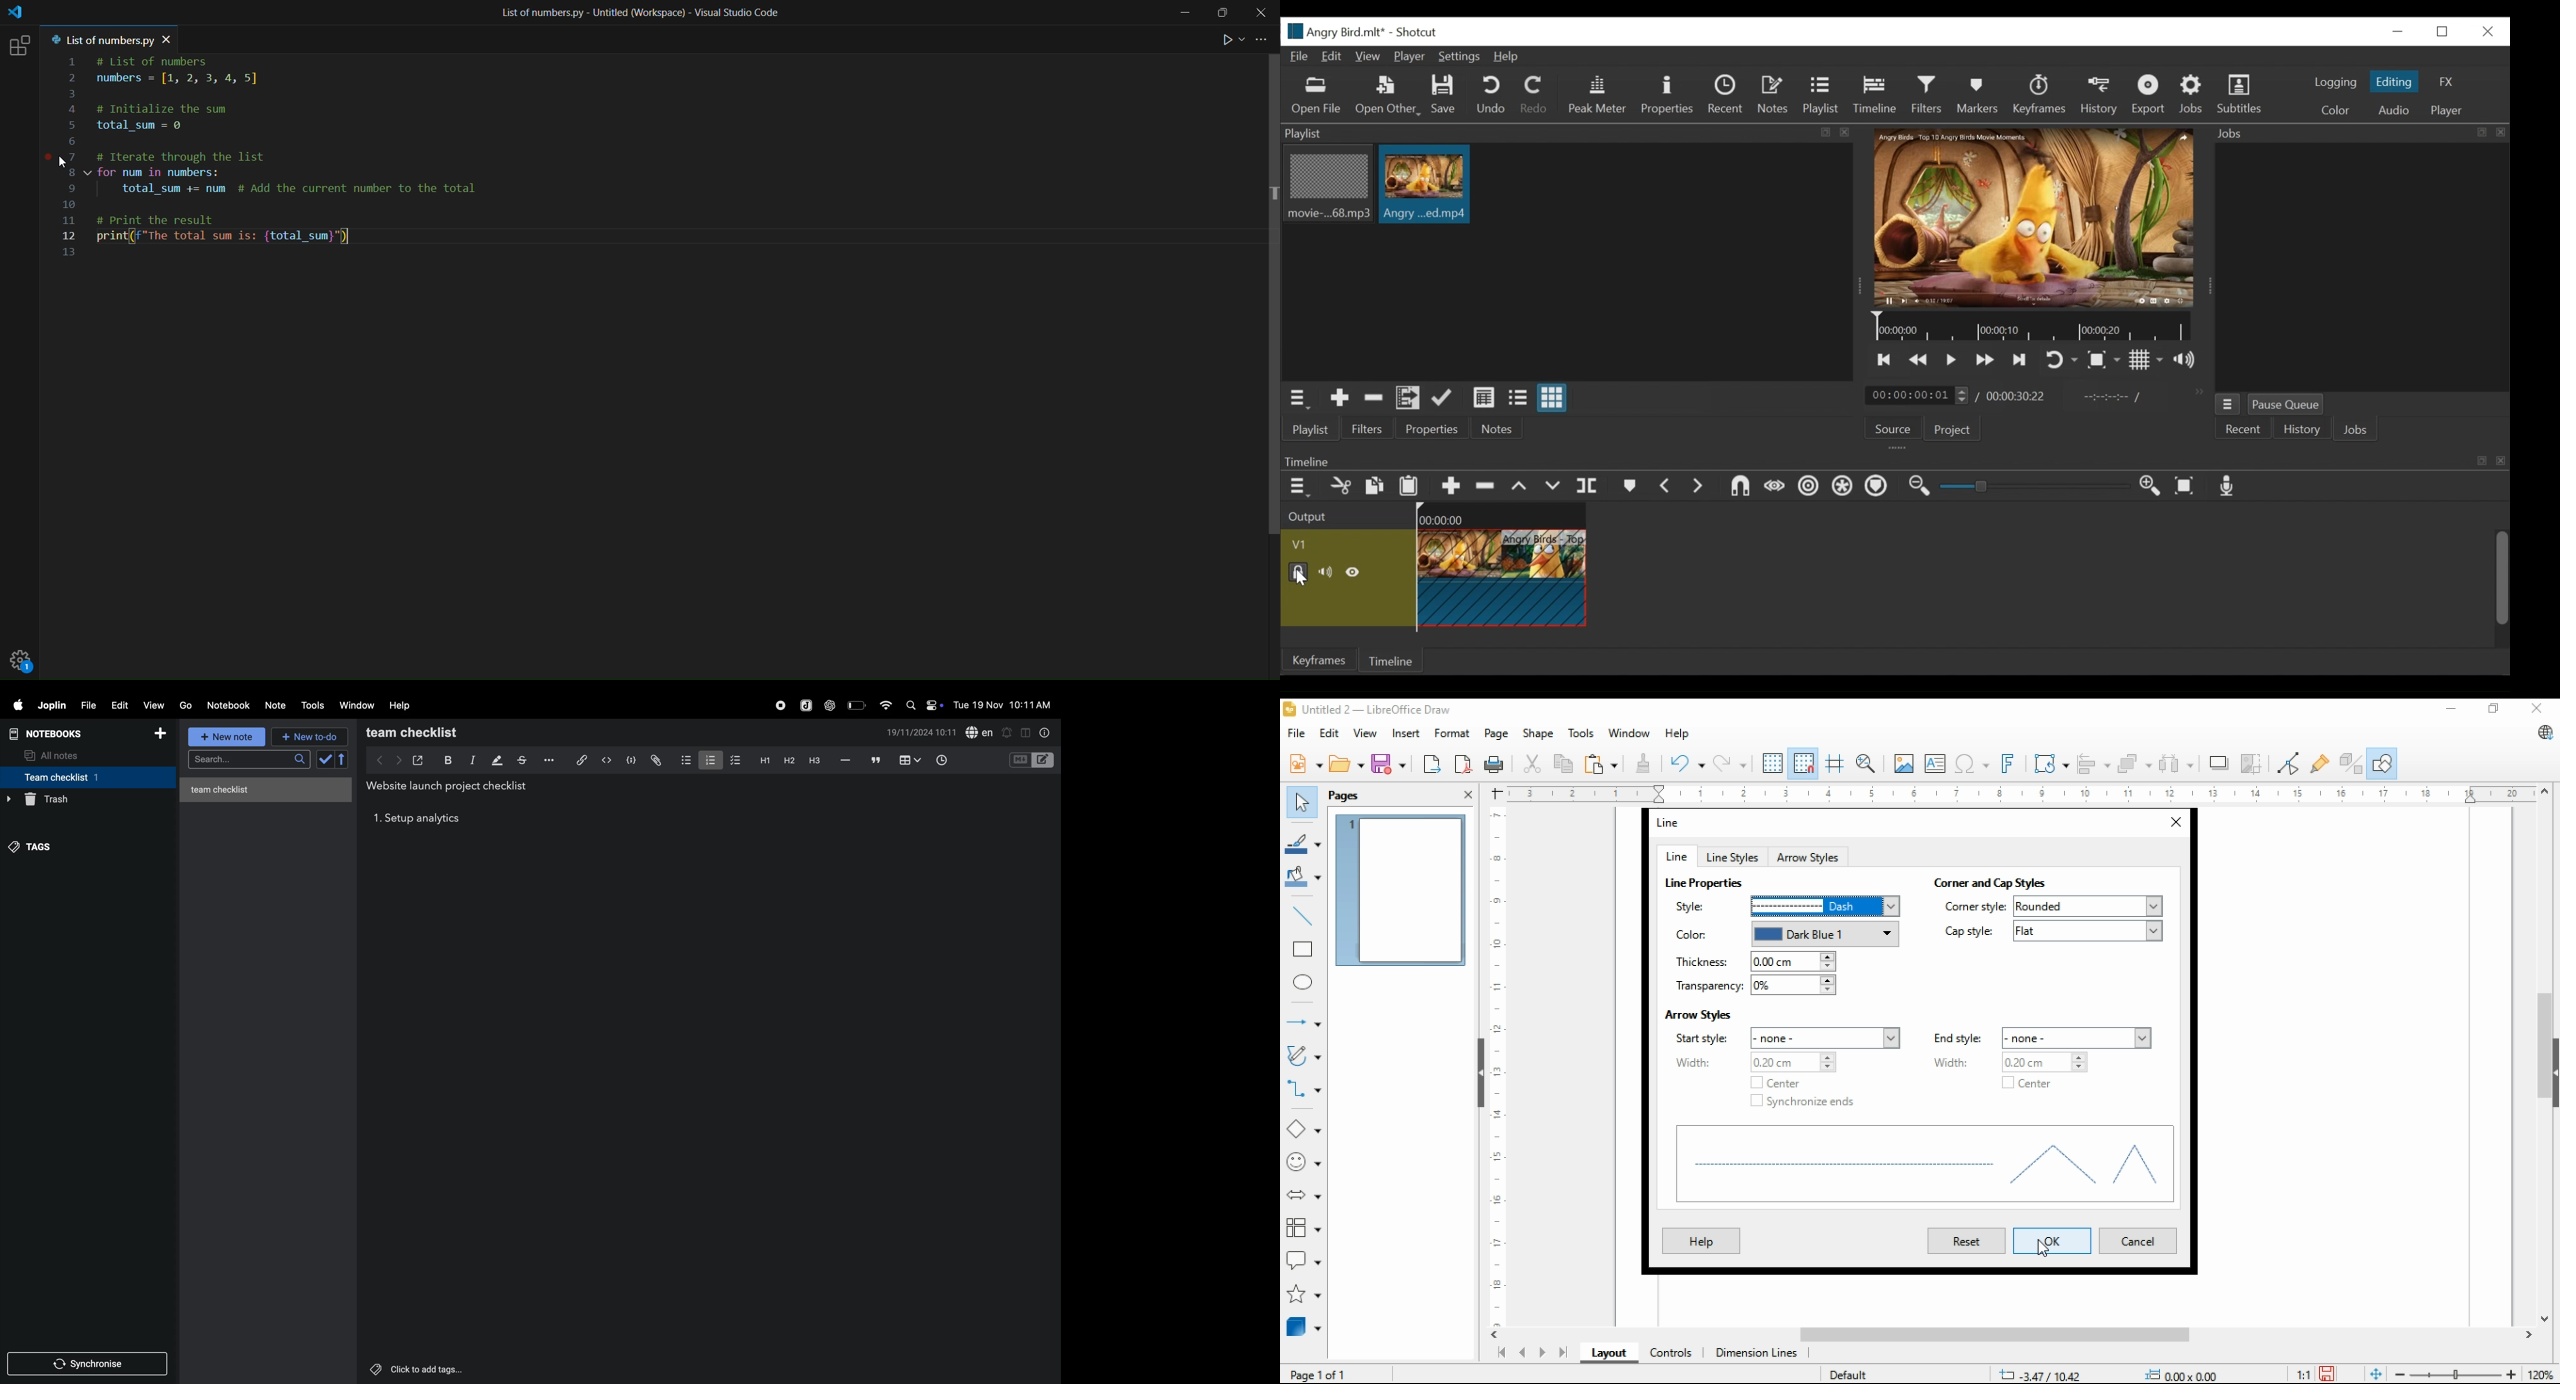 This screenshot has width=2576, height=1400. Describe the element at coordinates (17, 706) in the screenshot. I see `apple menu` at that location.